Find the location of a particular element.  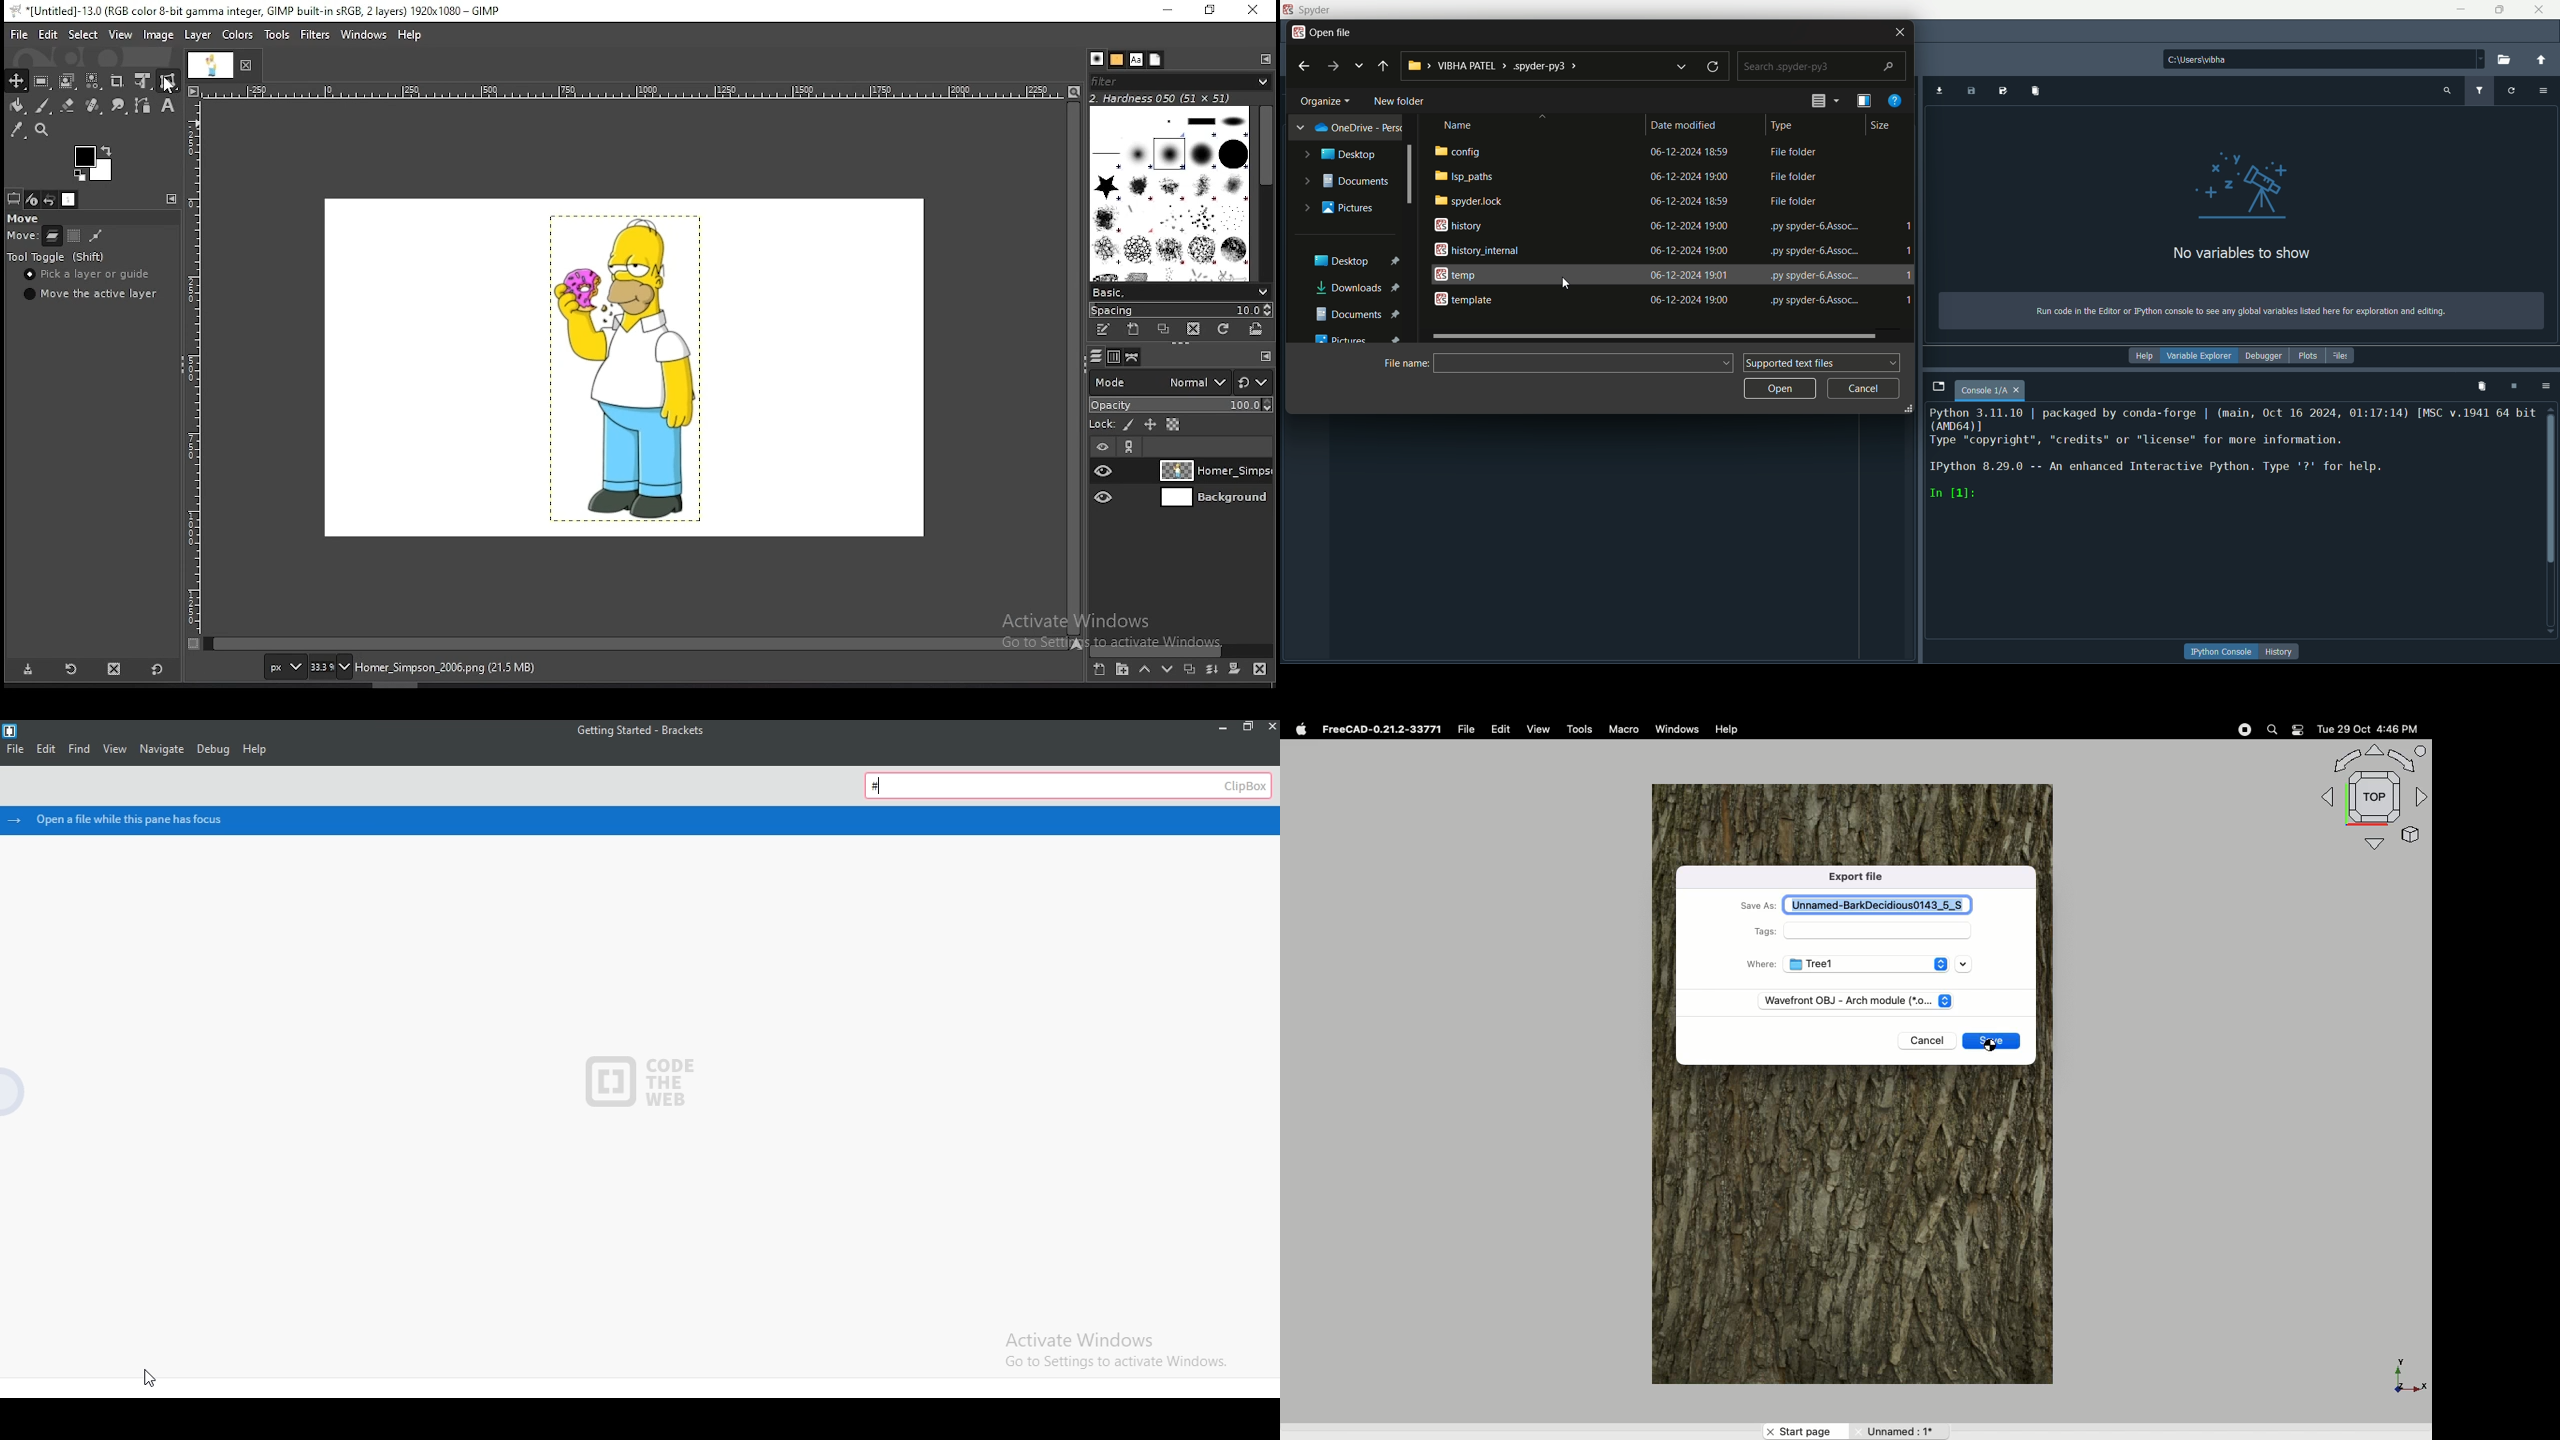

filters is located at coordinates (316, 35).